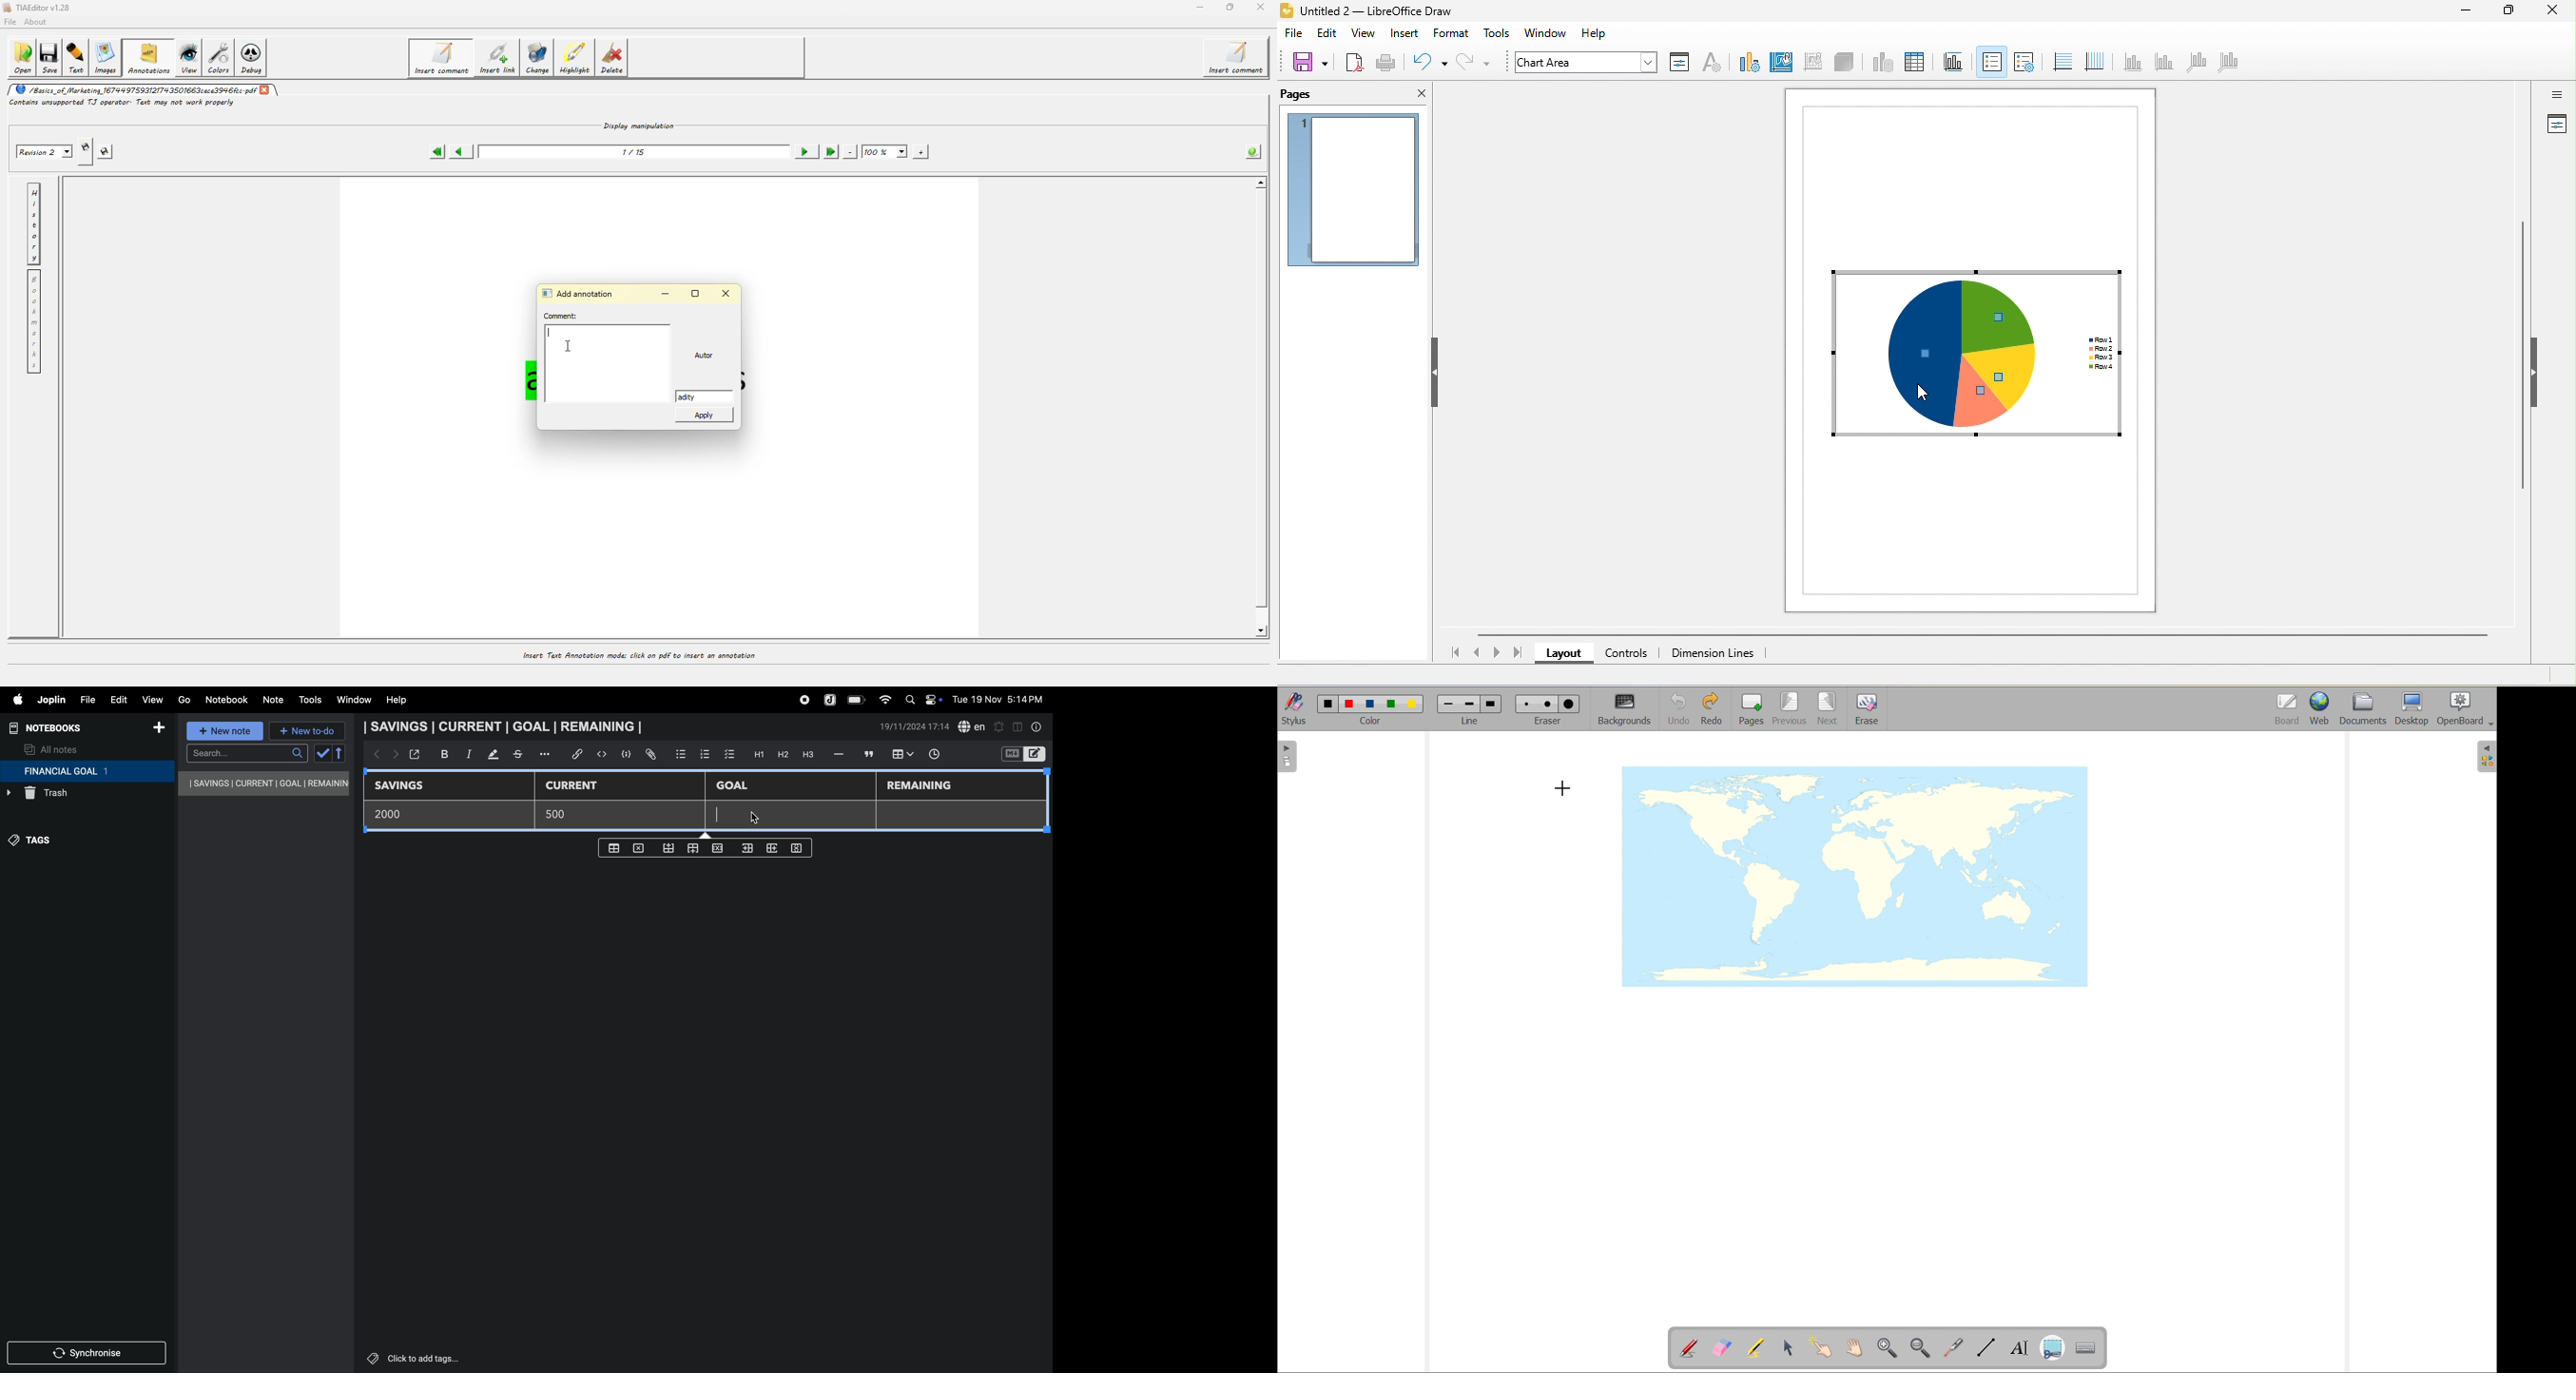 This screenshot has height=1400, width=2576. I want to click on all data points marked, so click(1973, 354).